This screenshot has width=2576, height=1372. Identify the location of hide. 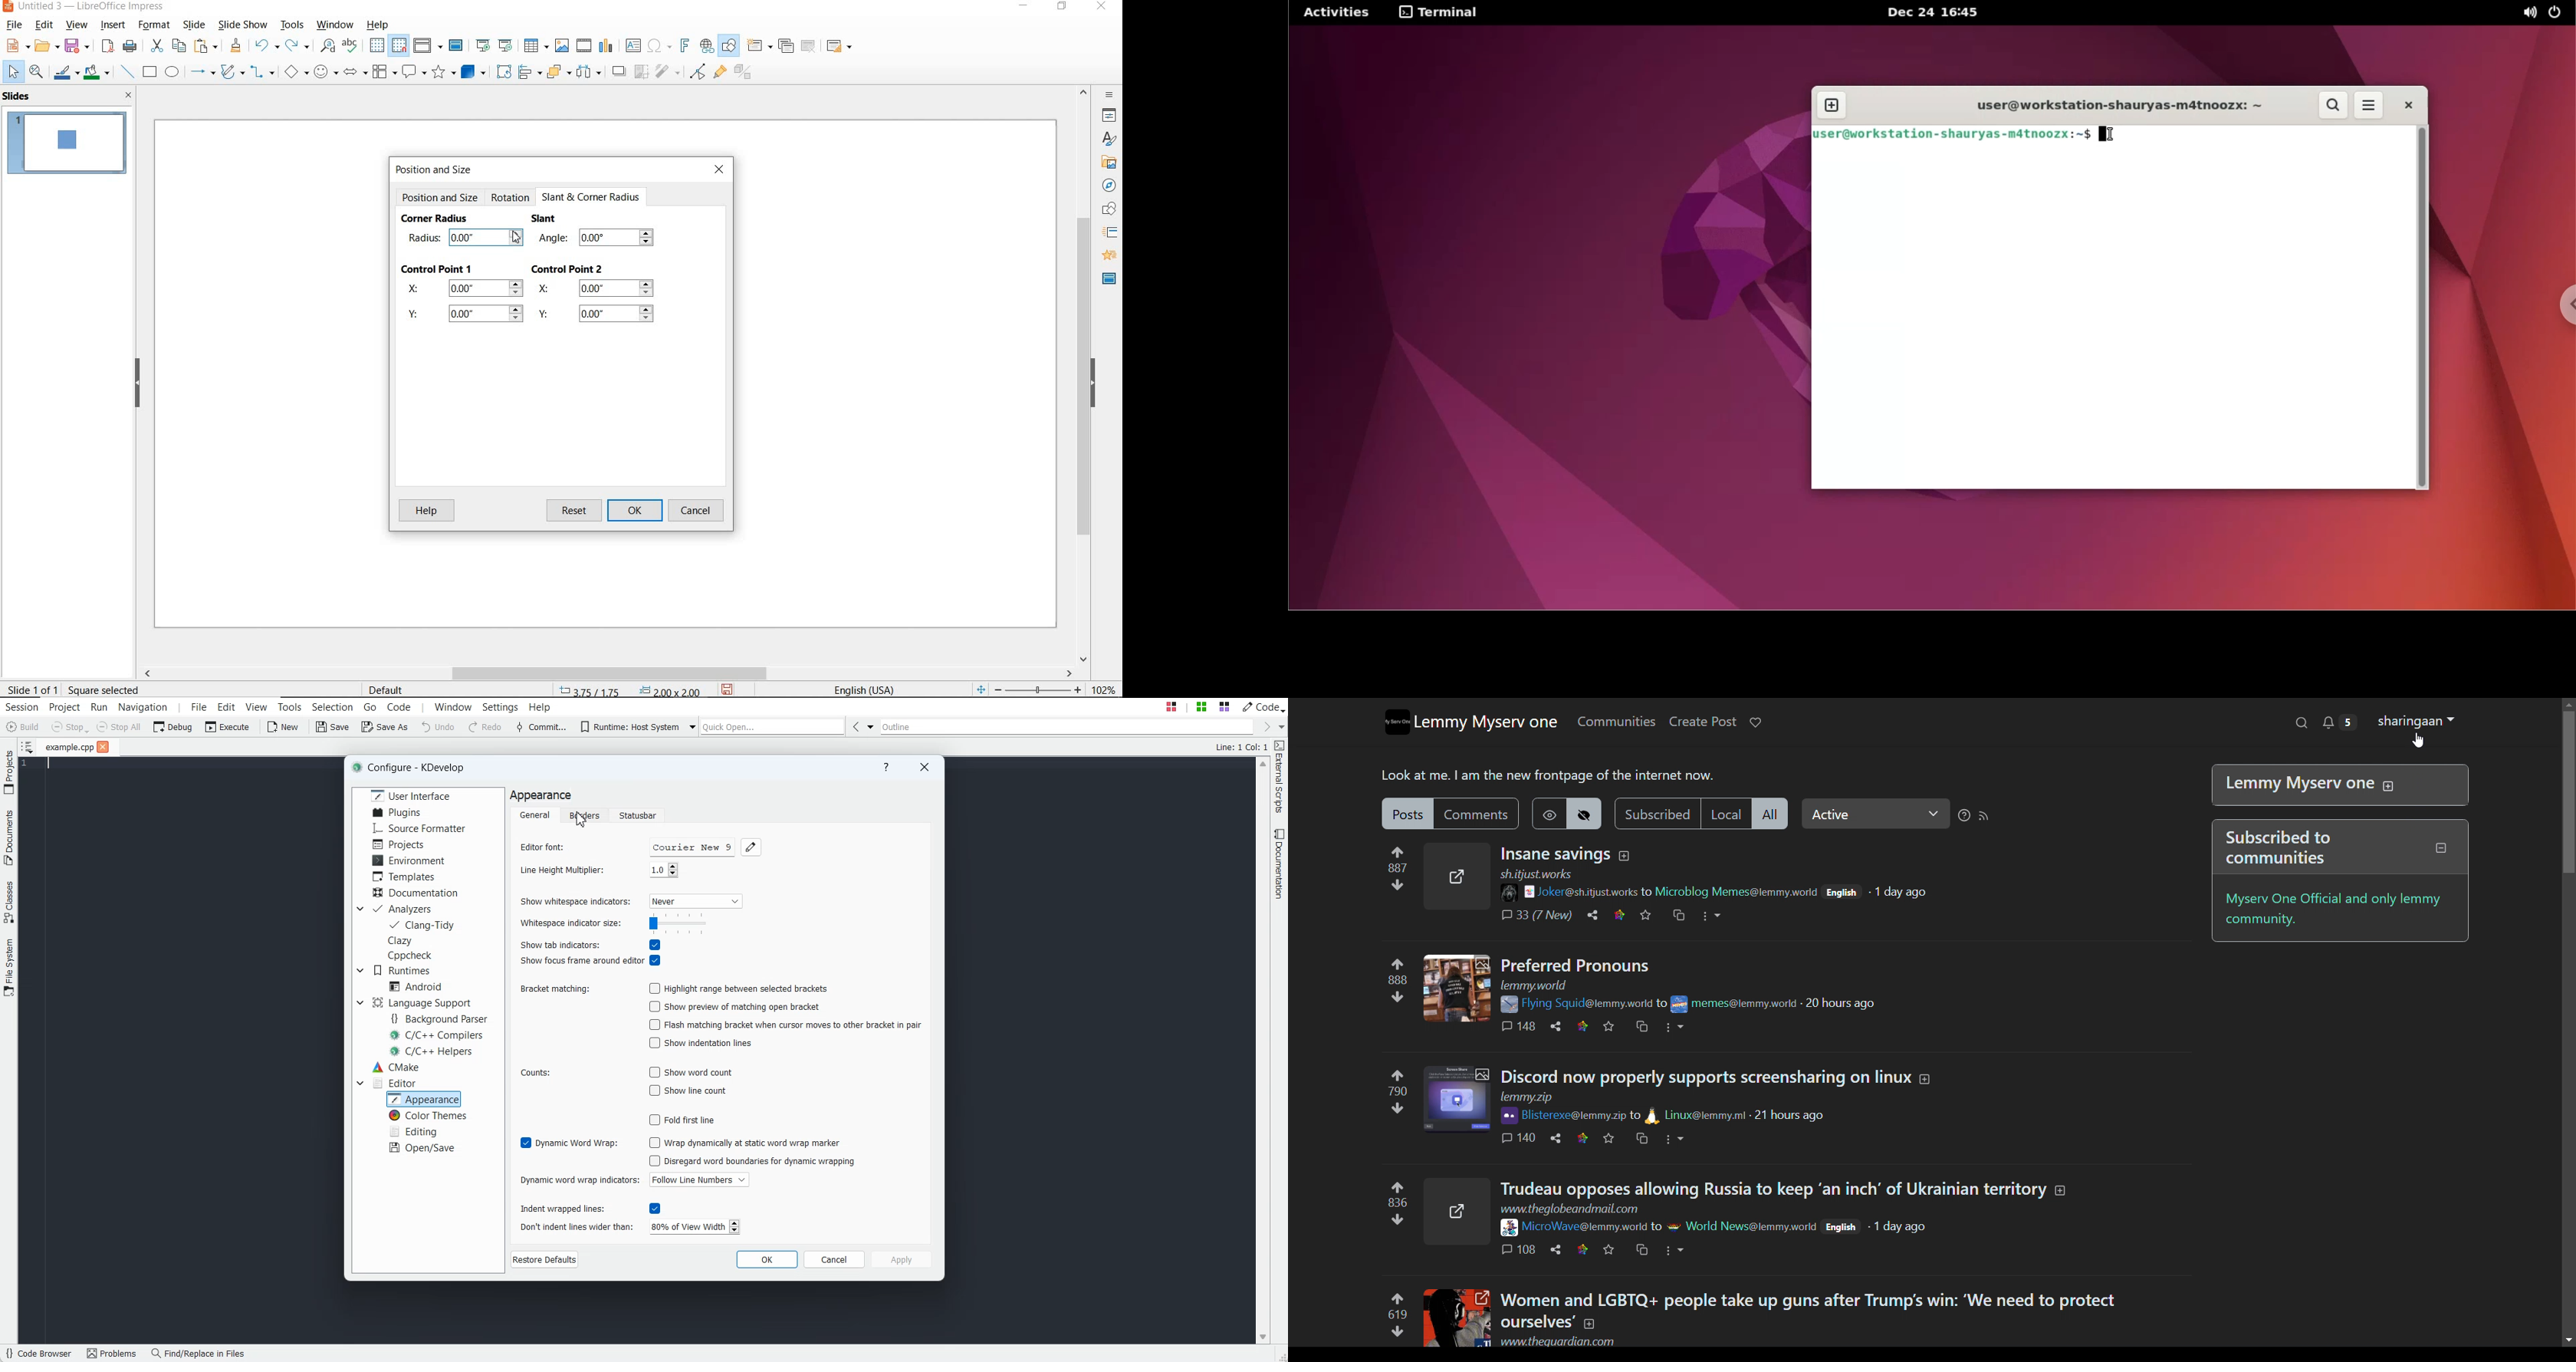
(137, 383).